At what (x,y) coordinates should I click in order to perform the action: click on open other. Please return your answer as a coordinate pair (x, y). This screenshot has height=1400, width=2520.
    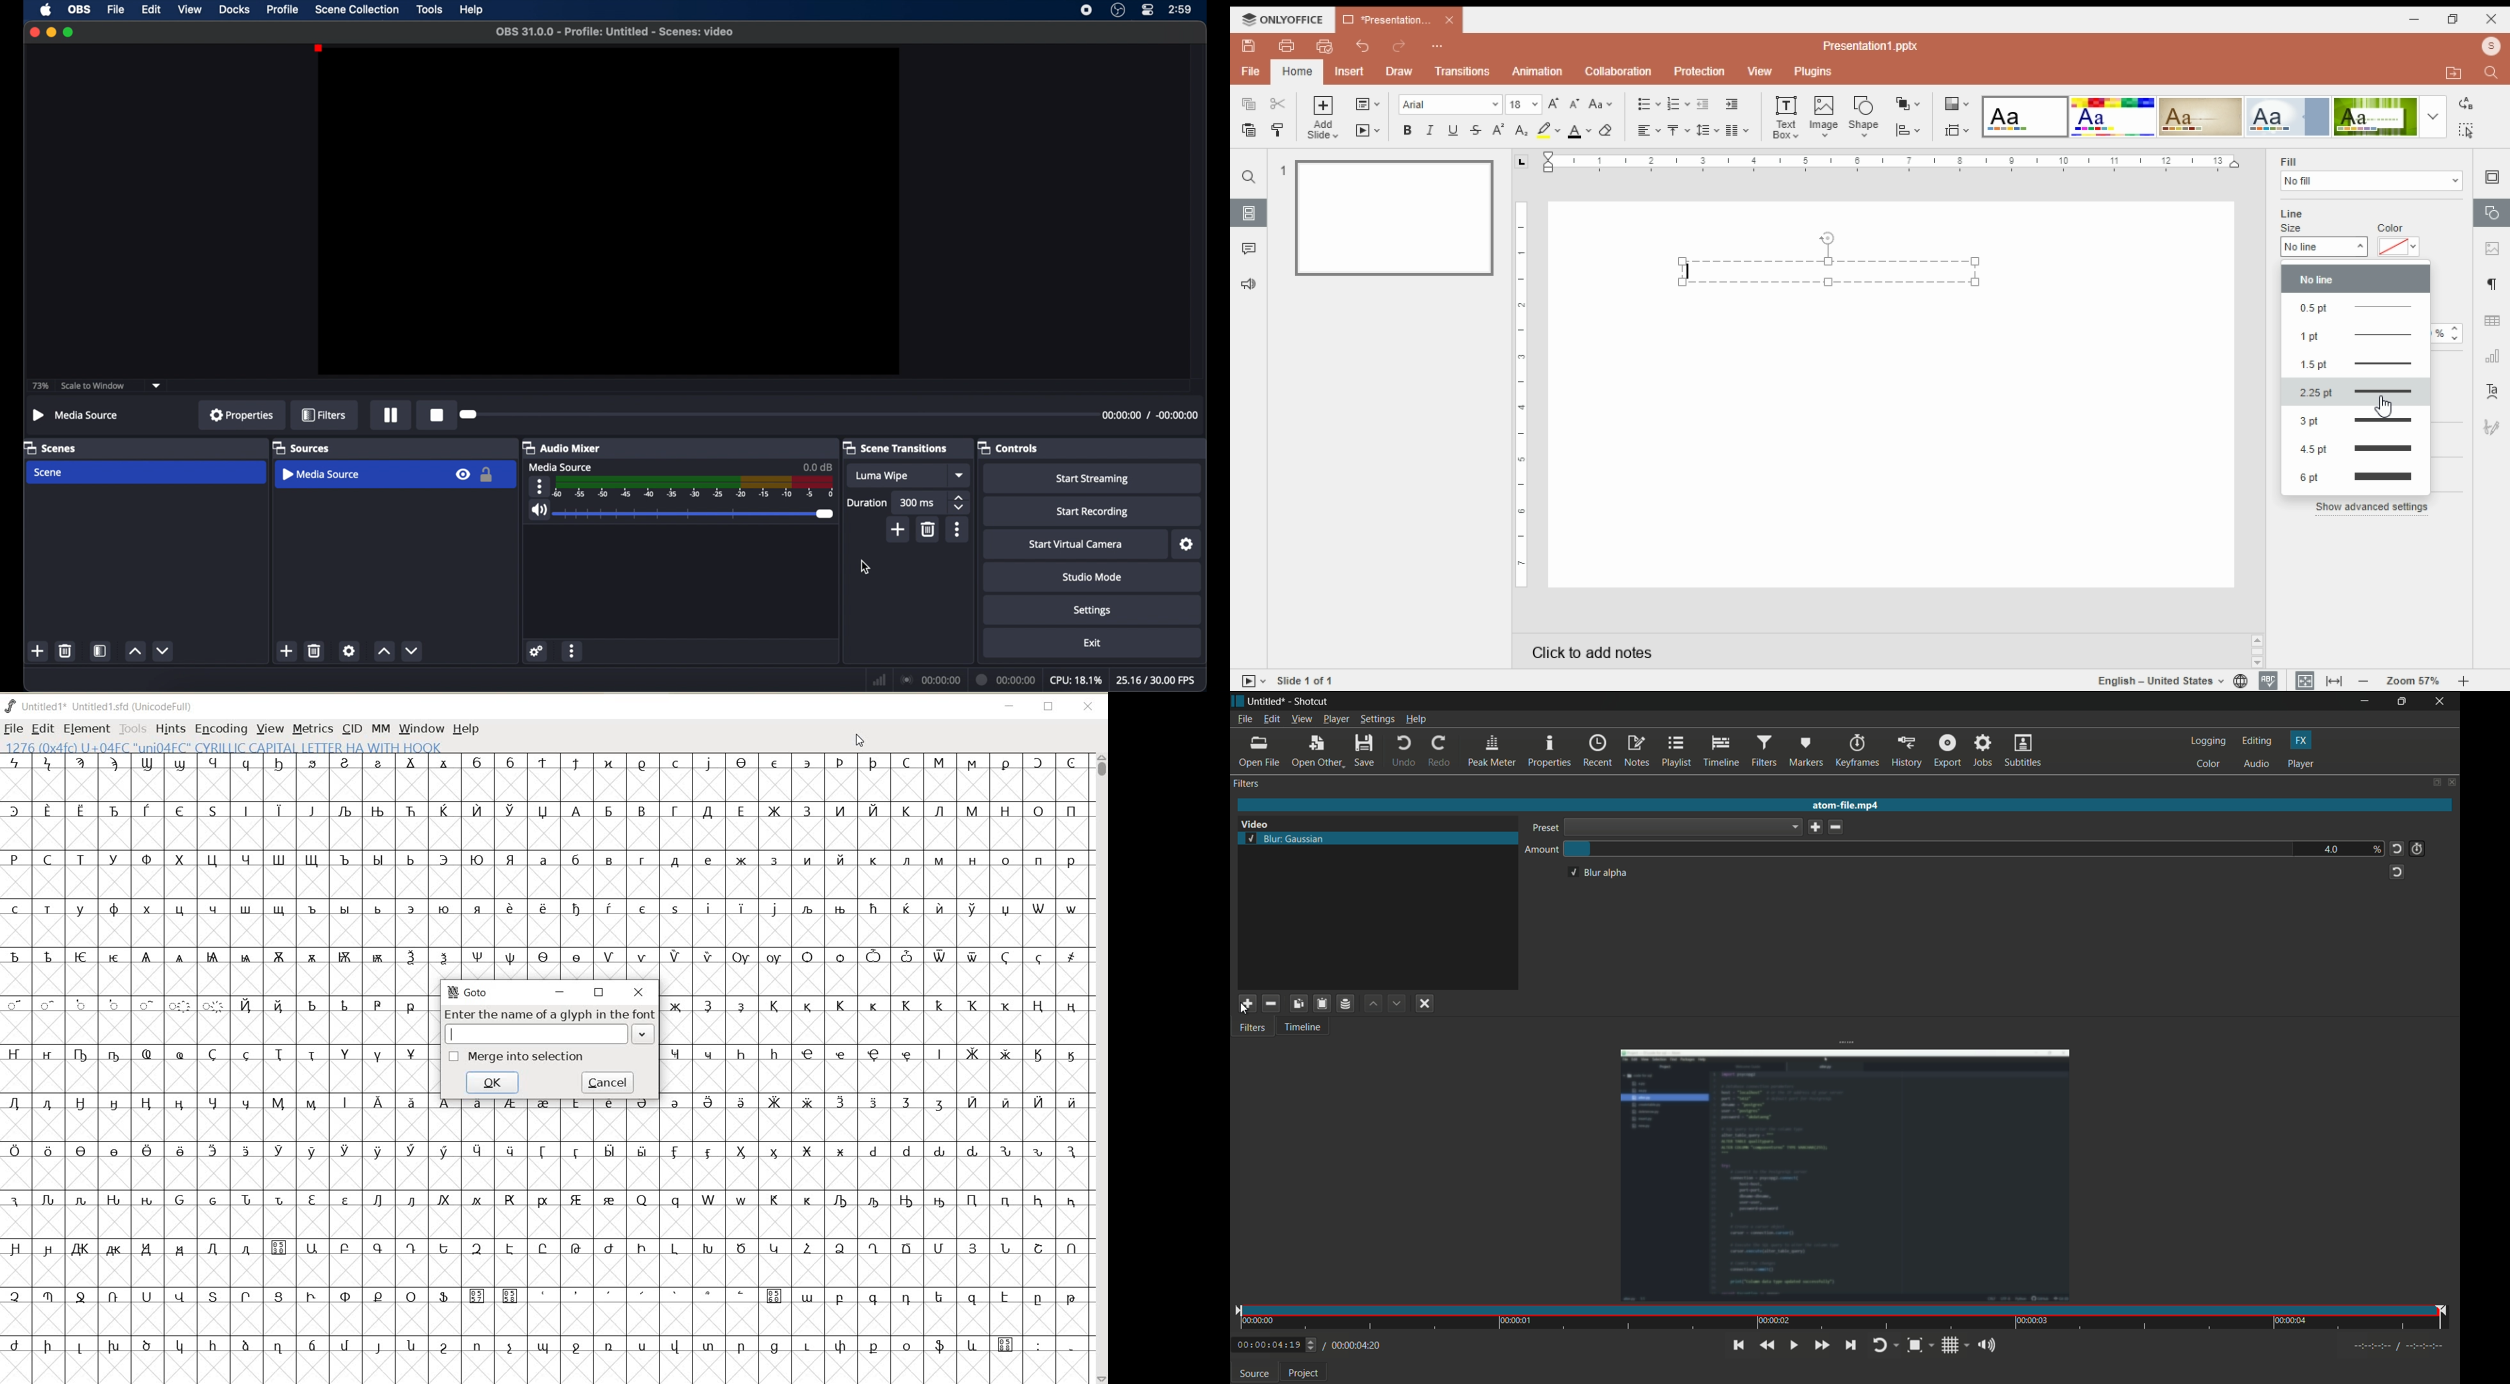
    Looking at the image, I should click on (1316, 754).